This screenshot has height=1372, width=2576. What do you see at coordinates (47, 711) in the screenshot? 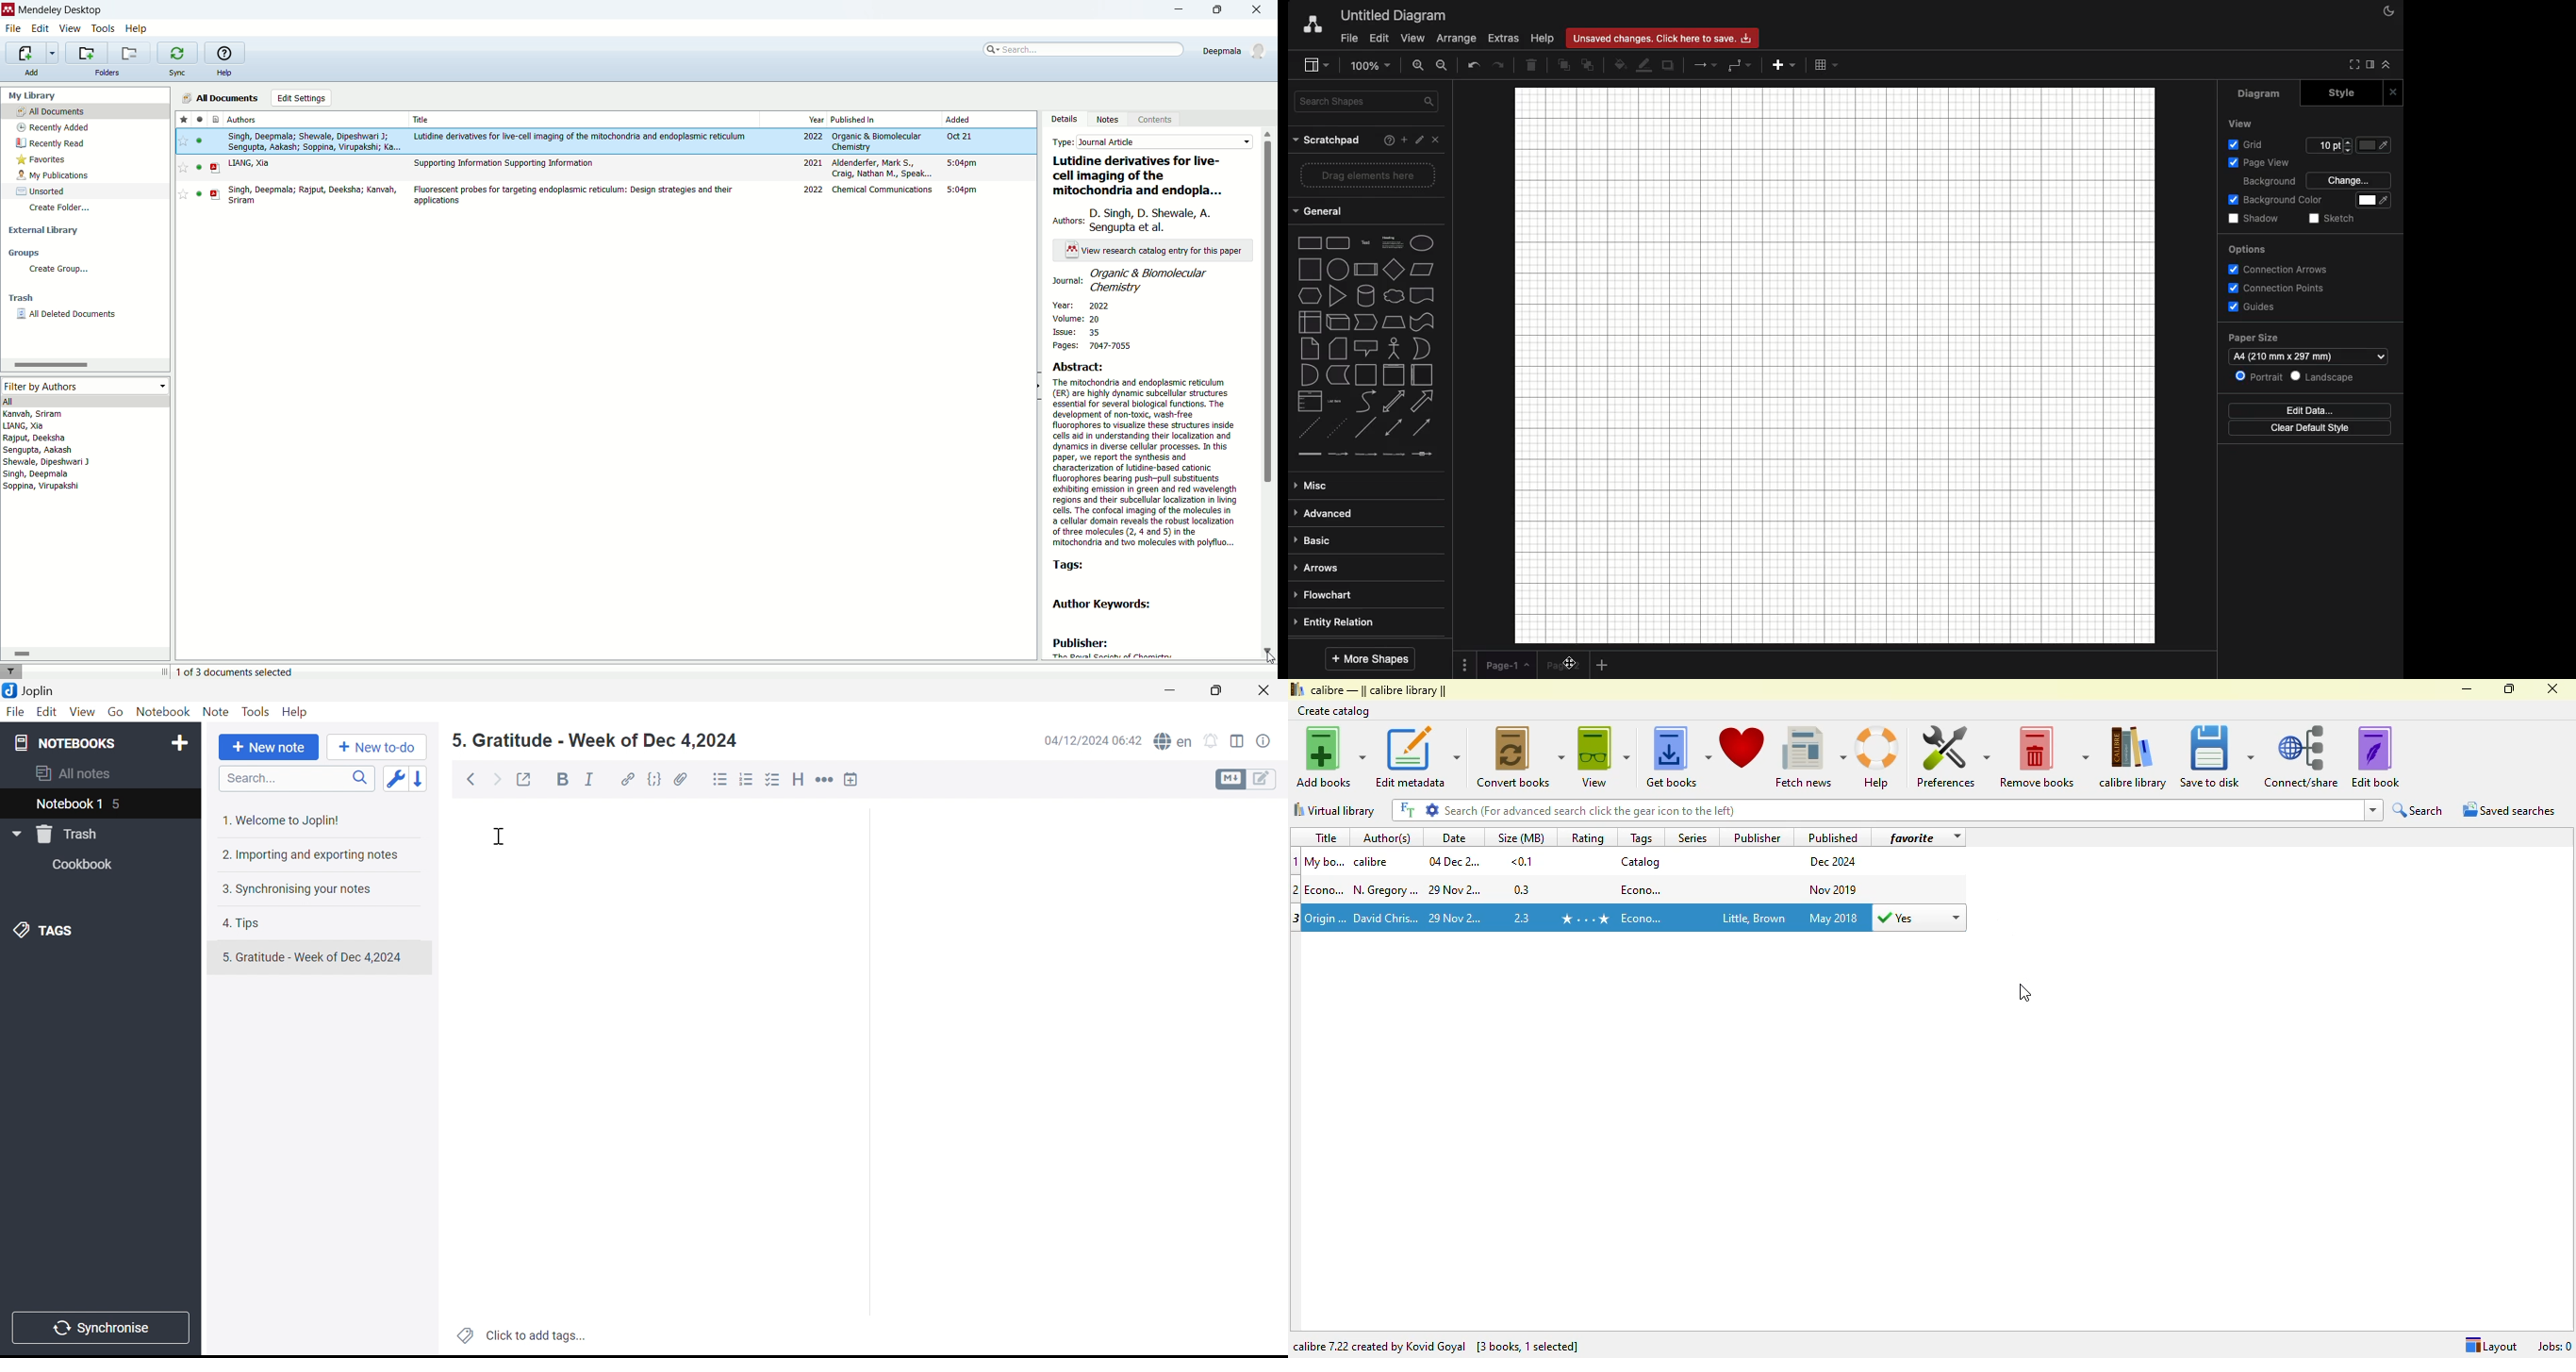
I see `Edit` at bounding box center [47, 711].